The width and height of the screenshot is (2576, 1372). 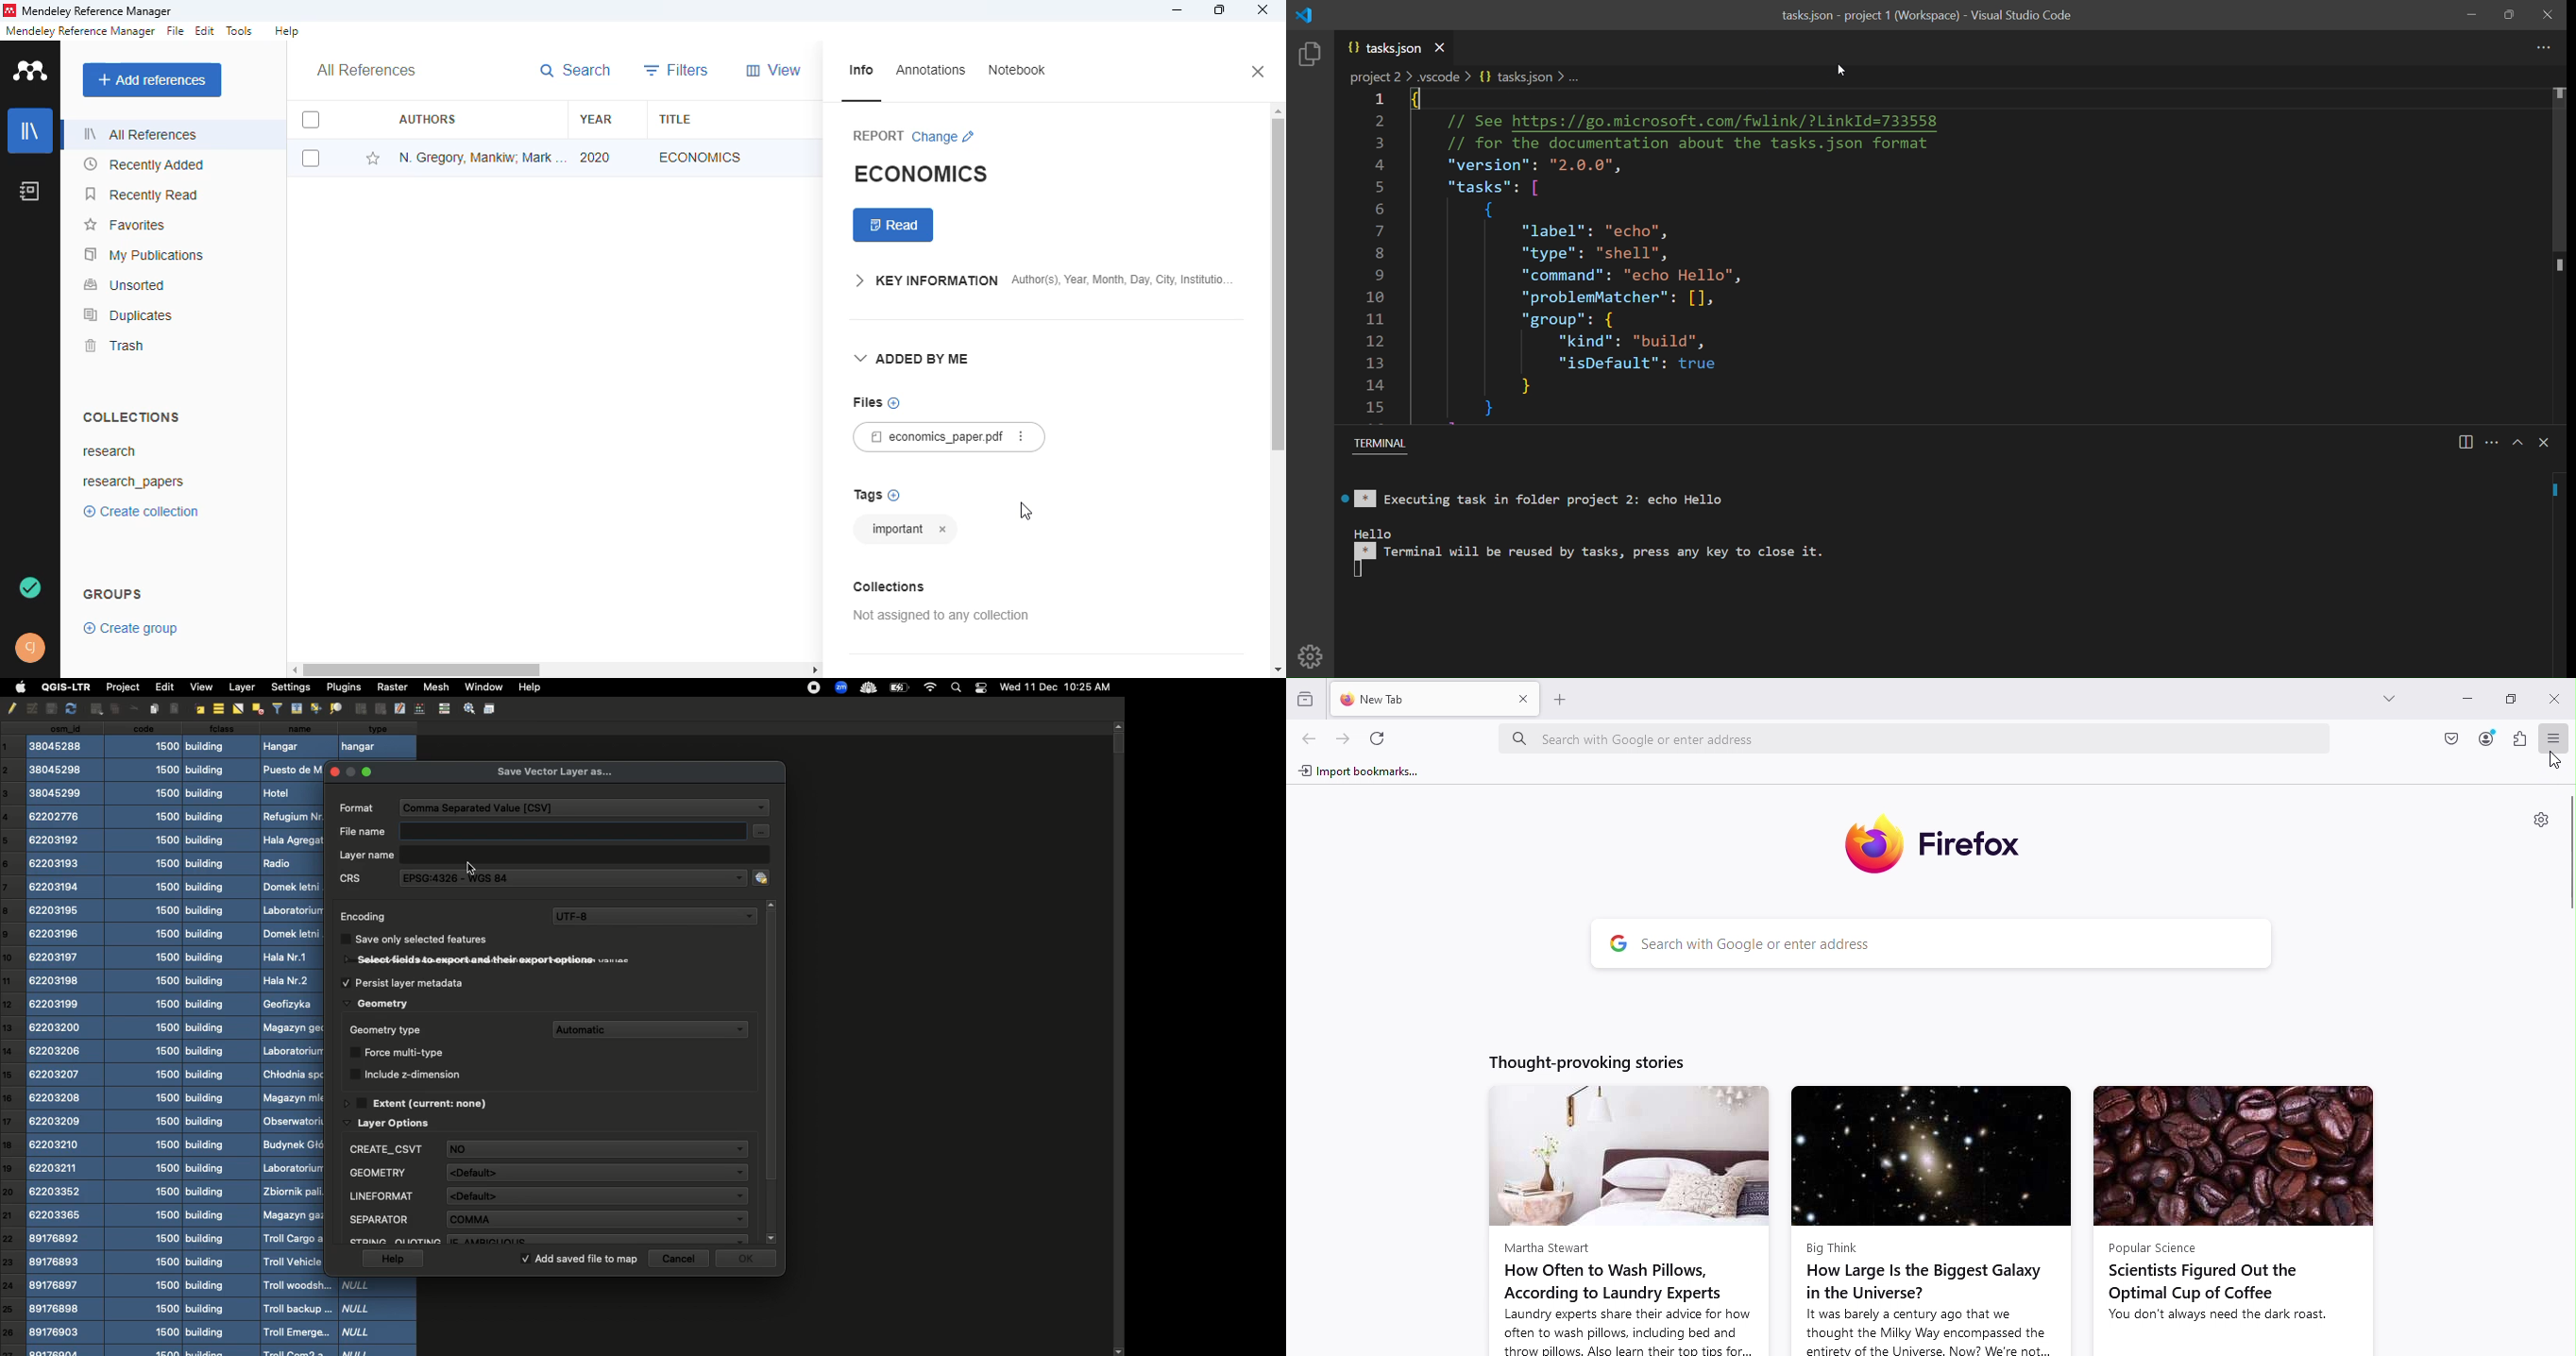 What do you see at coordinates (1179, 9) in the screenshot?
I see `minimize` at bounding box center [1179, 9].